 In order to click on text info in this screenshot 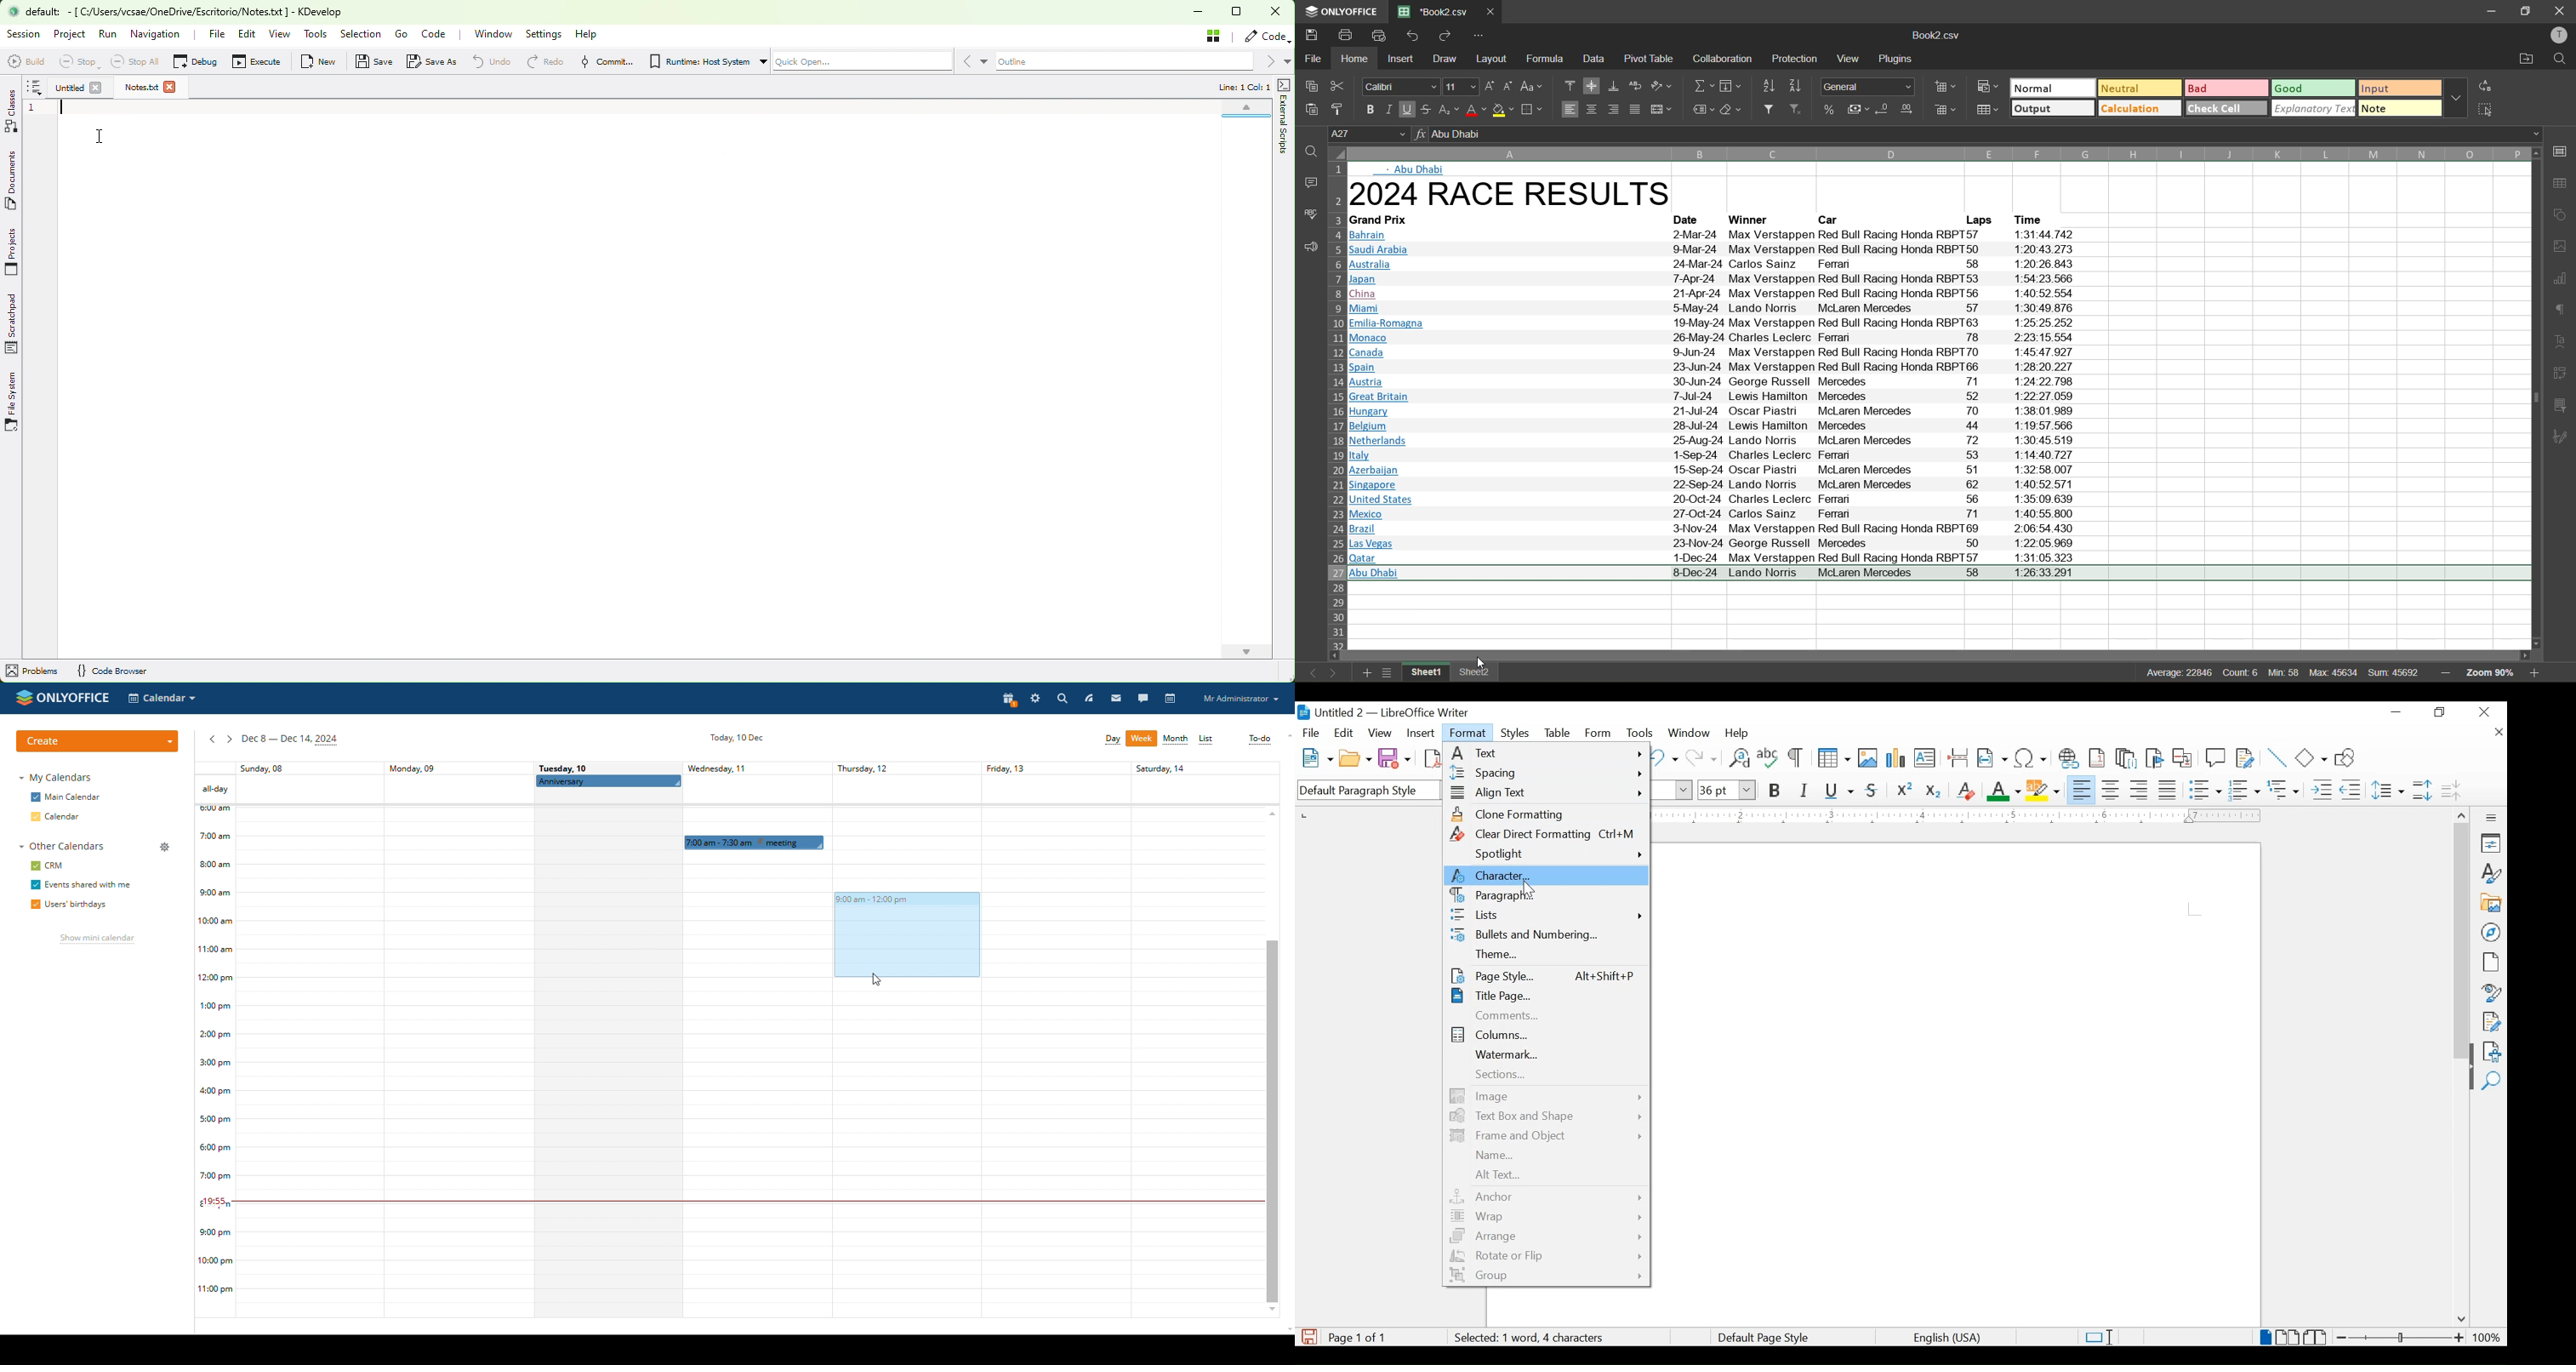, I will do `click(1418, 170)`.